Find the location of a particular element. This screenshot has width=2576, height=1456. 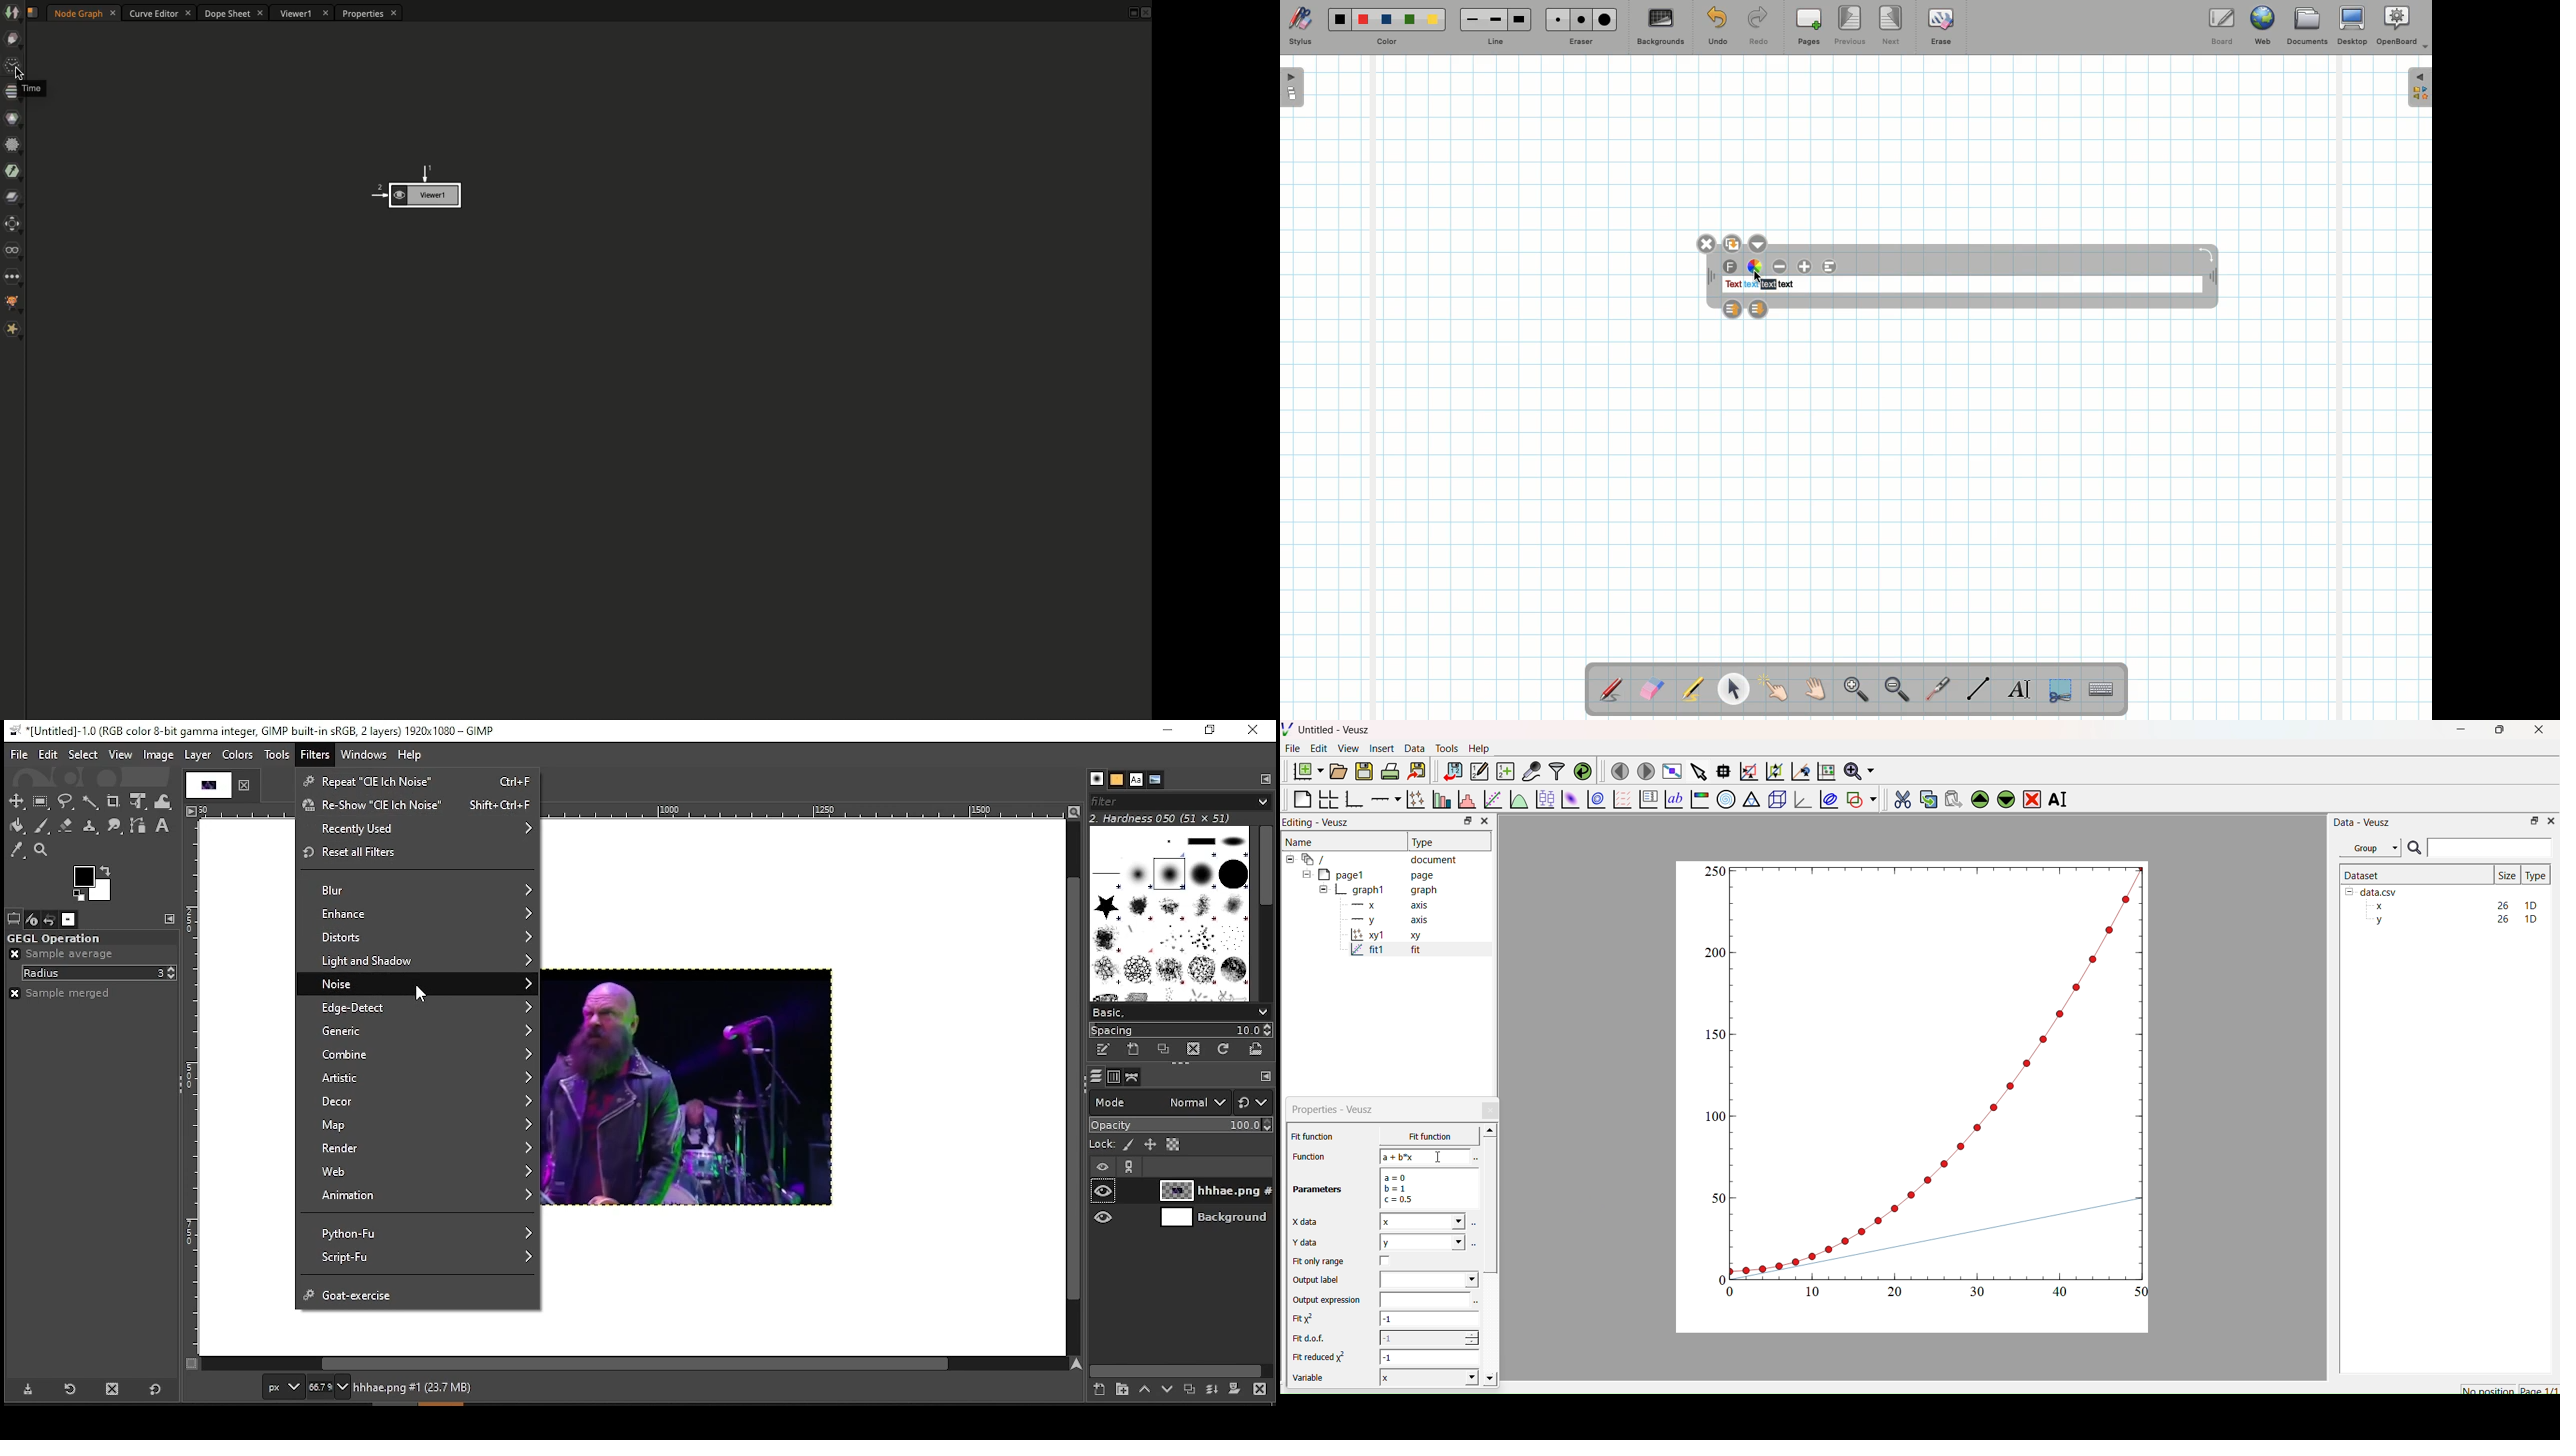

Duplicate is located at coordinates (1731, 242).